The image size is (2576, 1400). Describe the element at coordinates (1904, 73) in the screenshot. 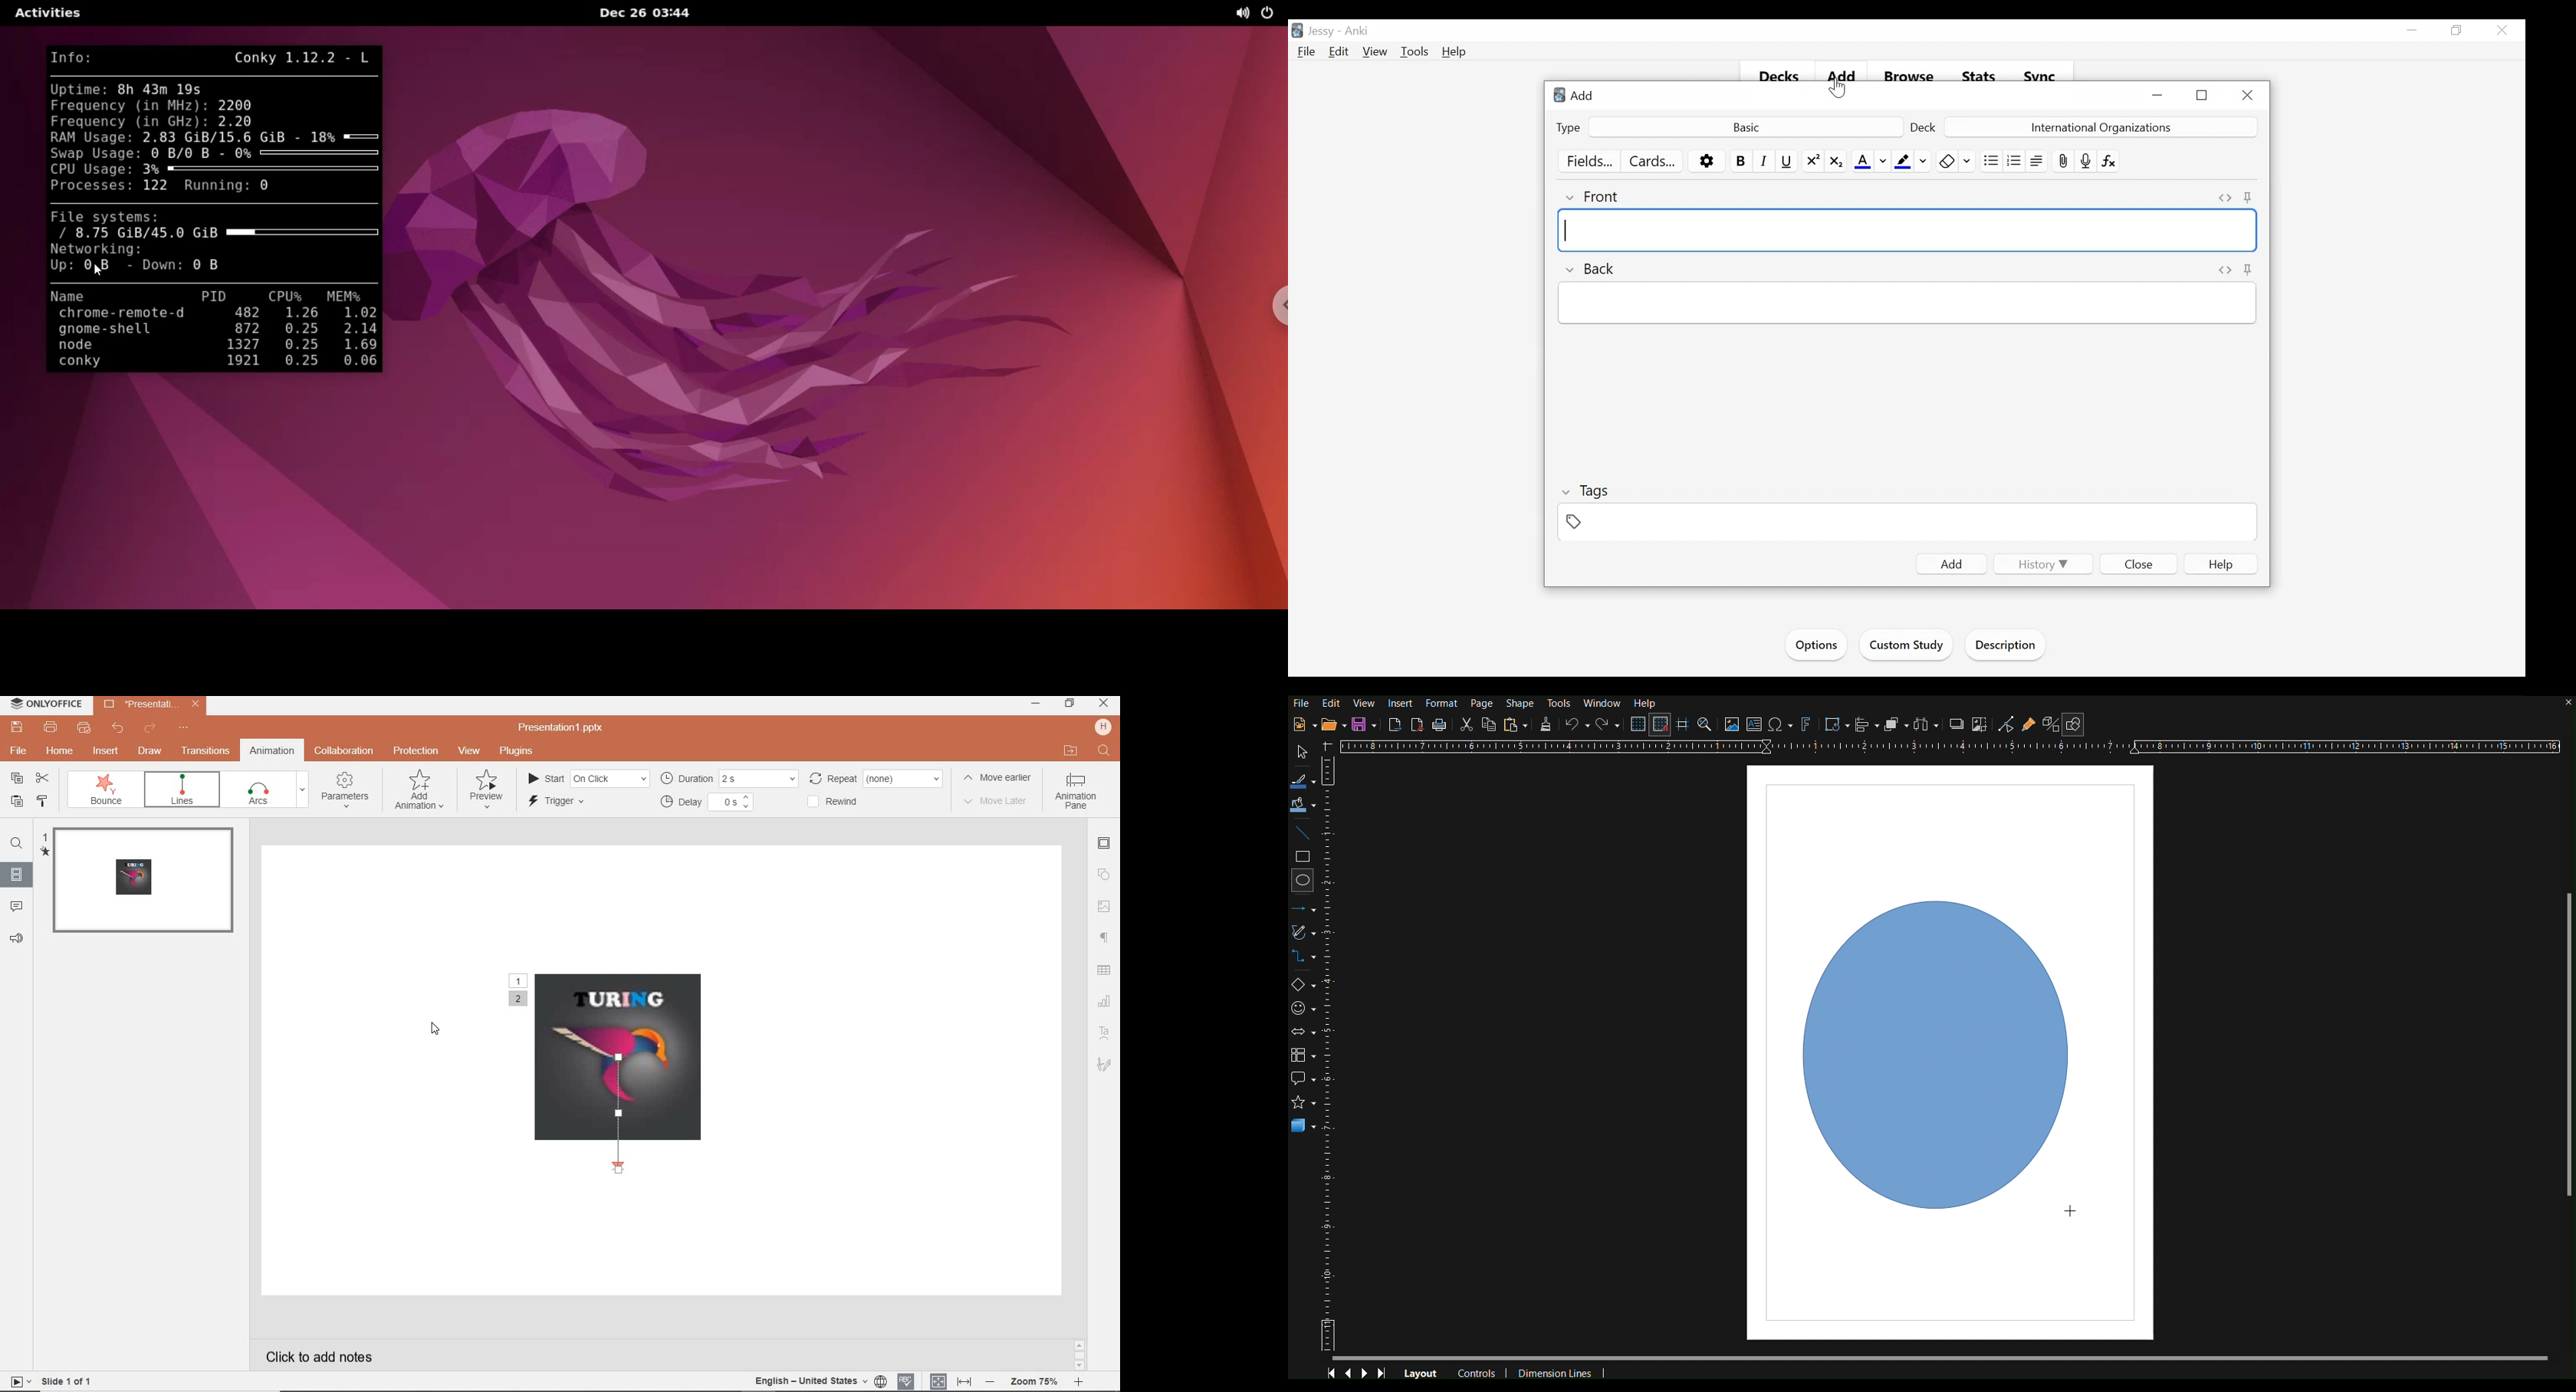

I see `Browse` at that location.